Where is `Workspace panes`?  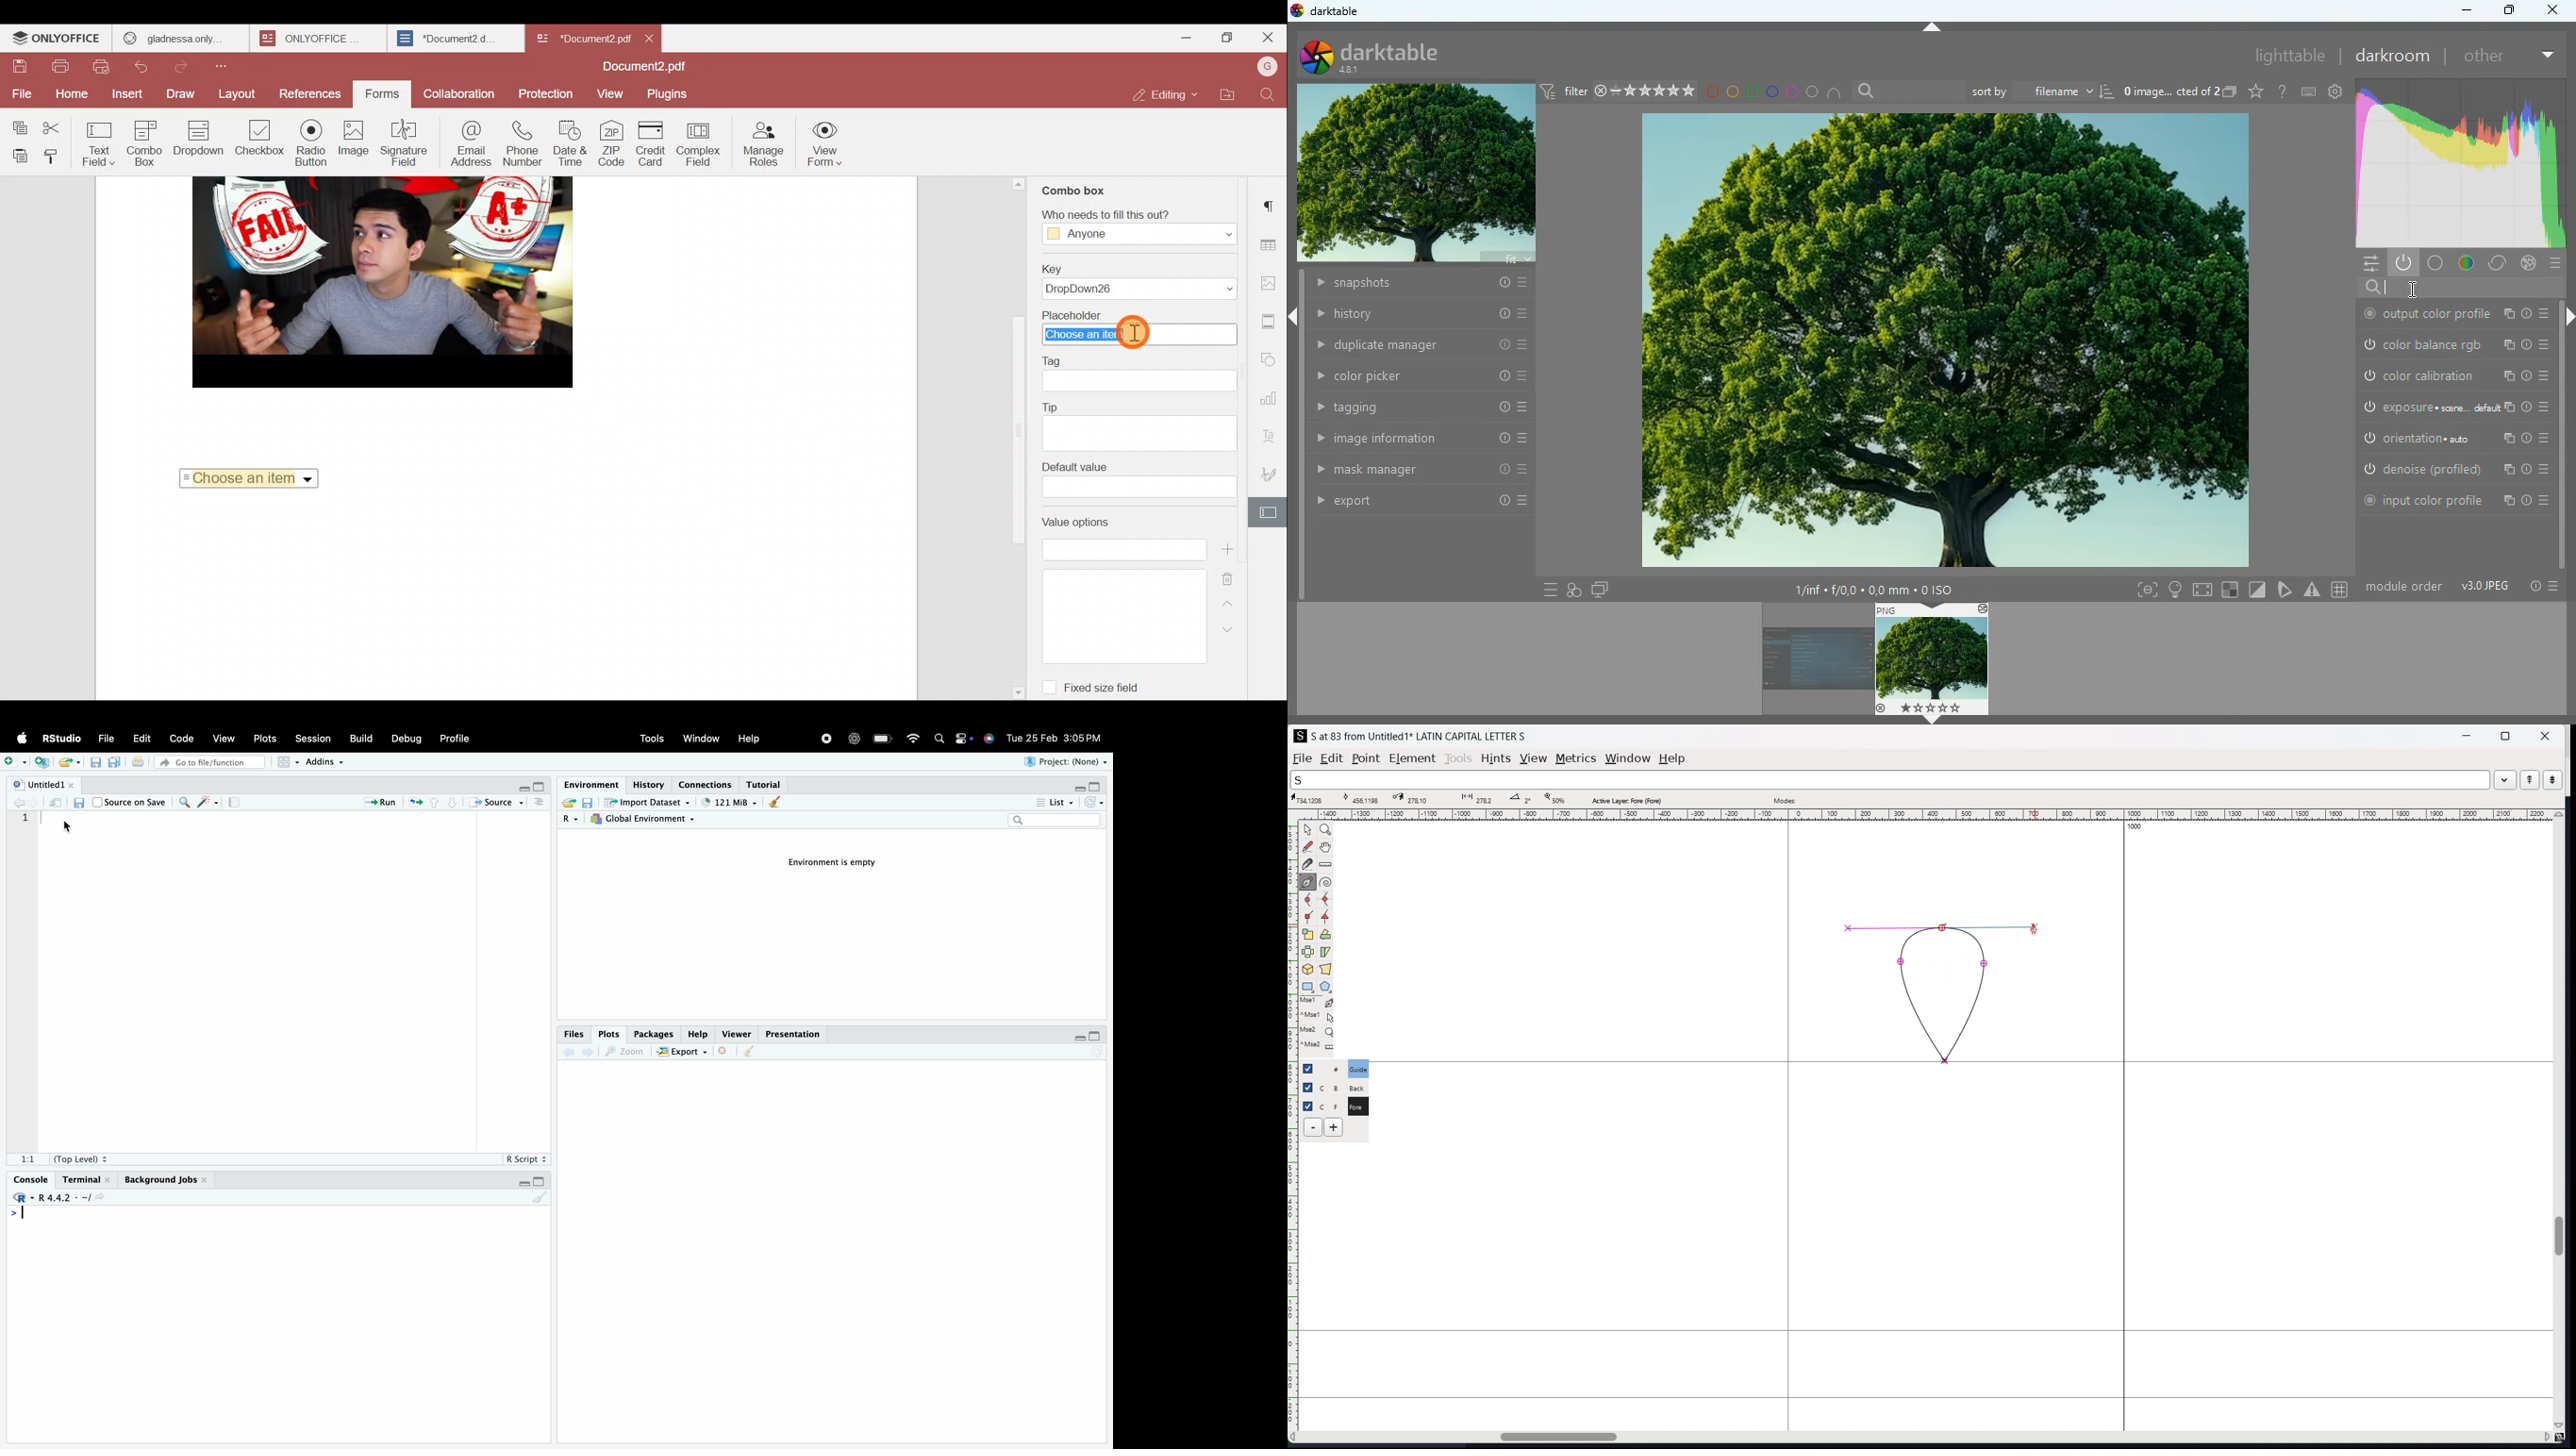
Workspace panes is located at coordinates (286, 763).